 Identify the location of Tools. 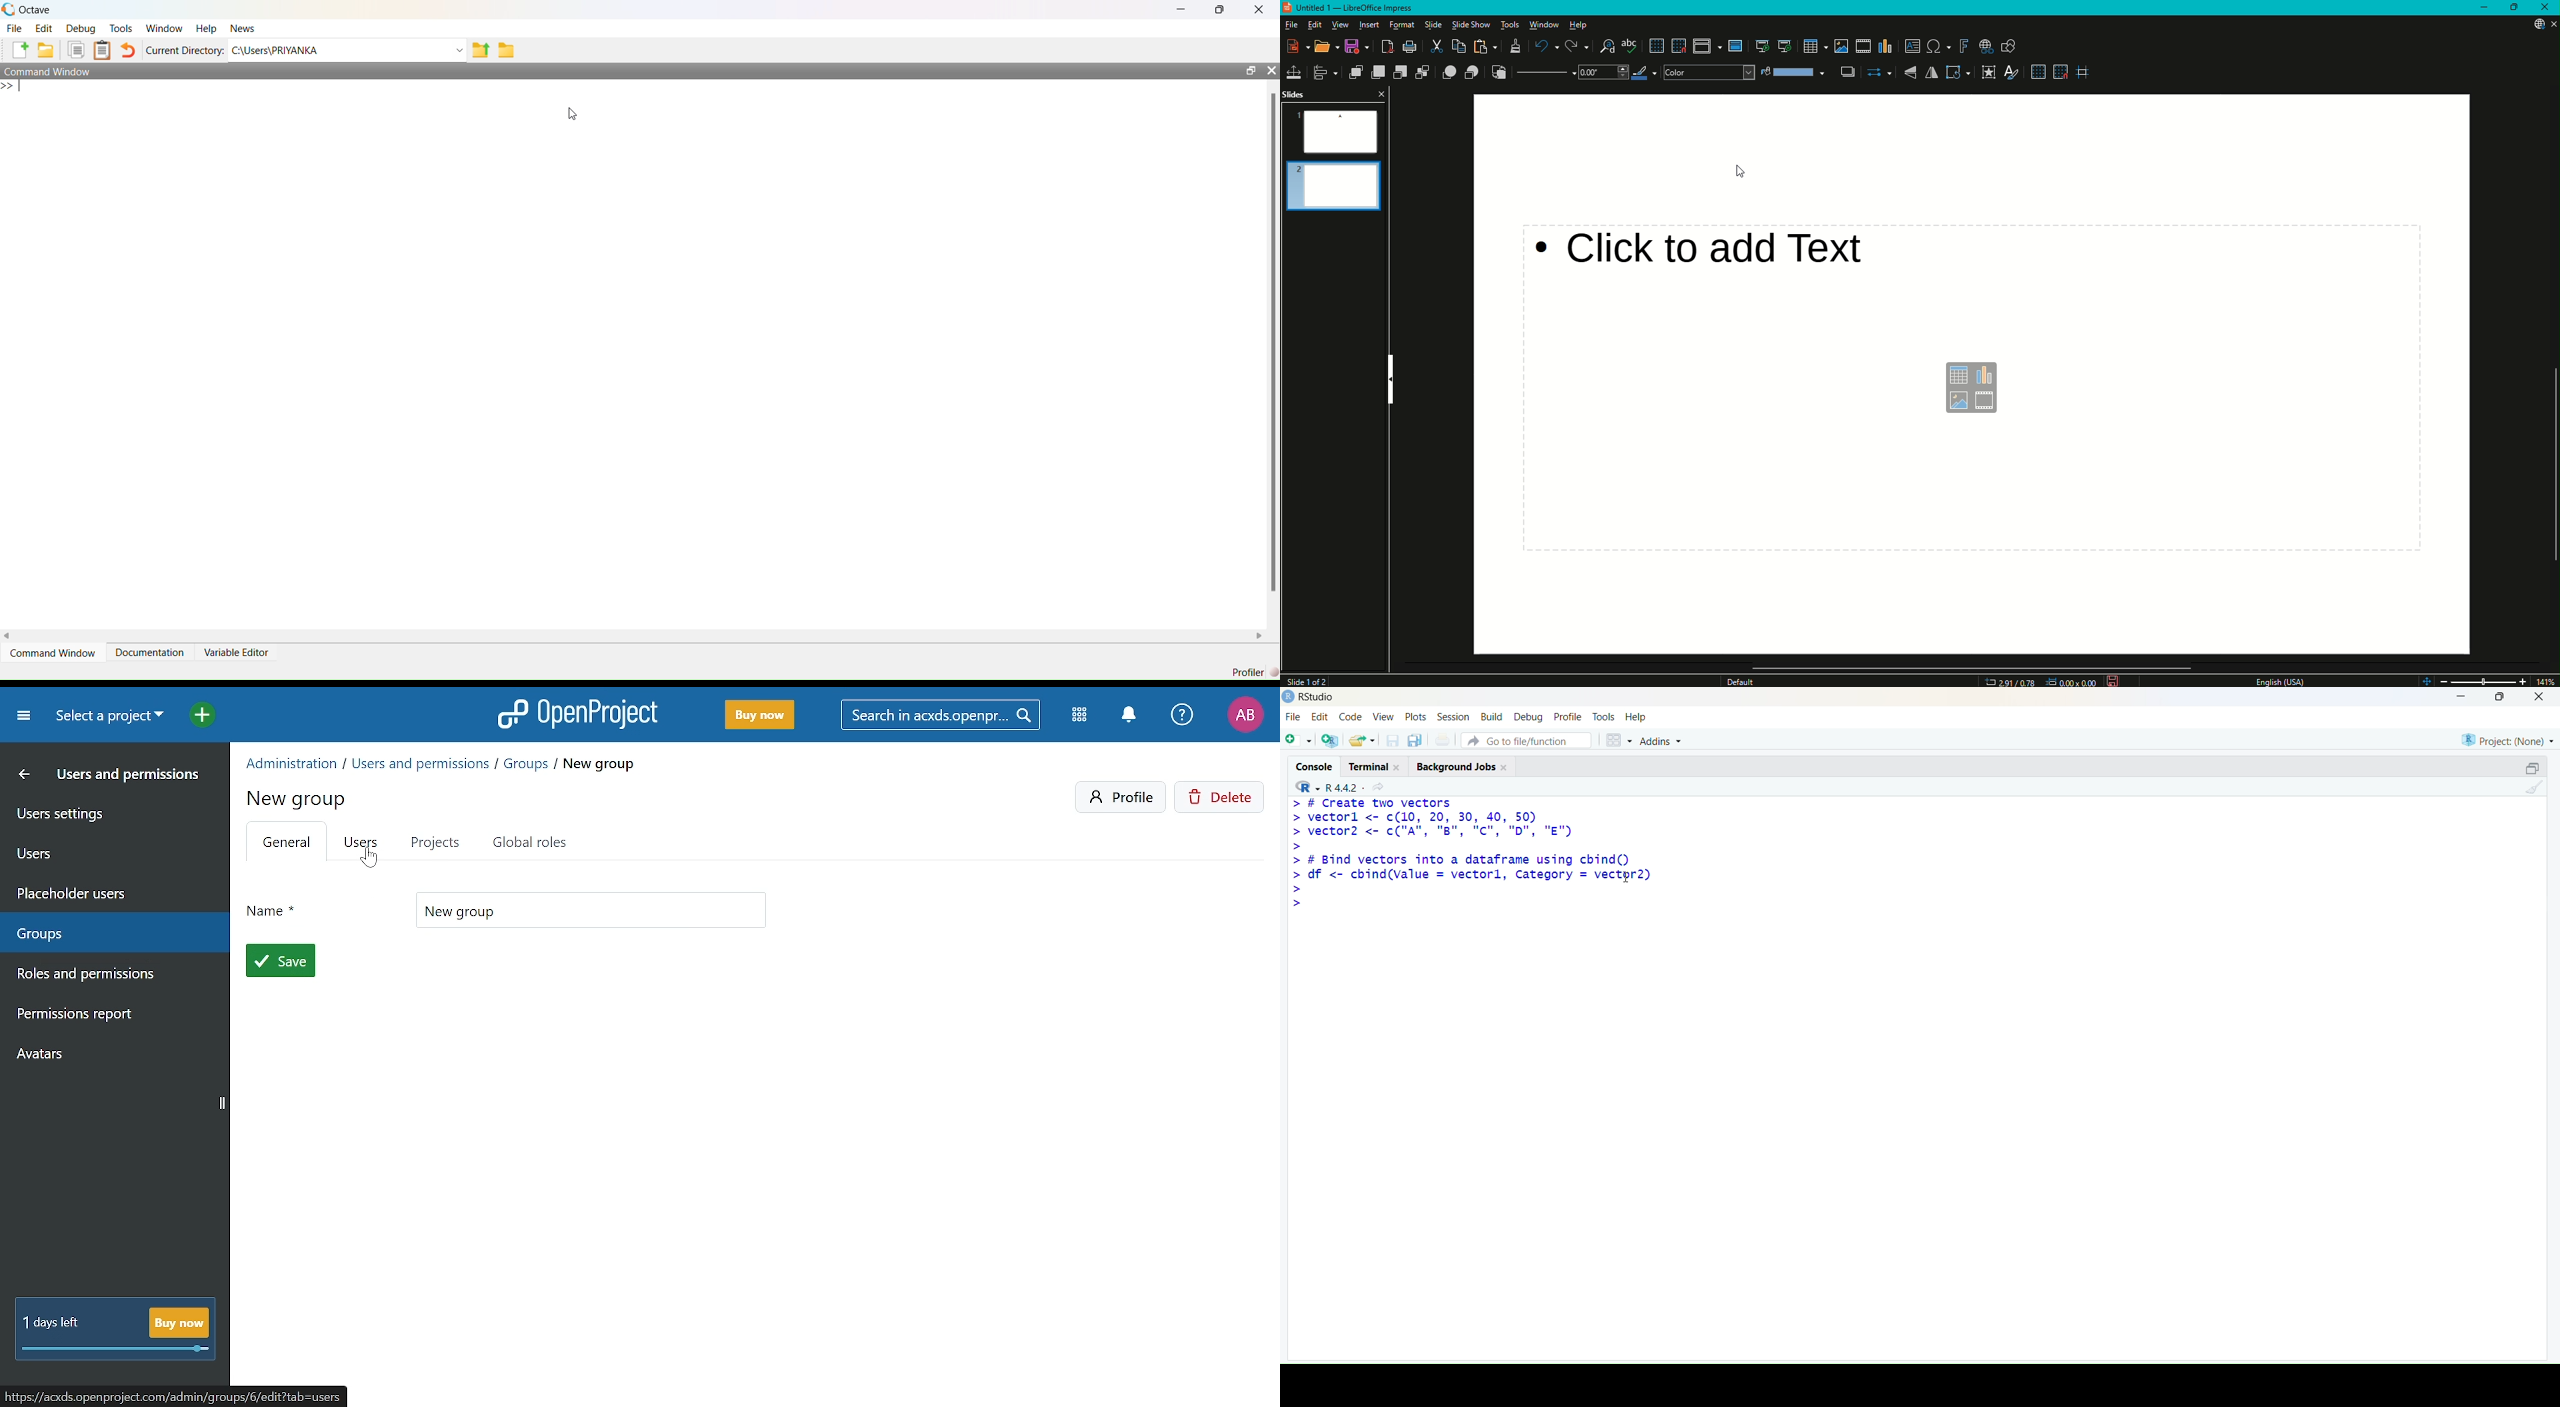
(1512, 25).